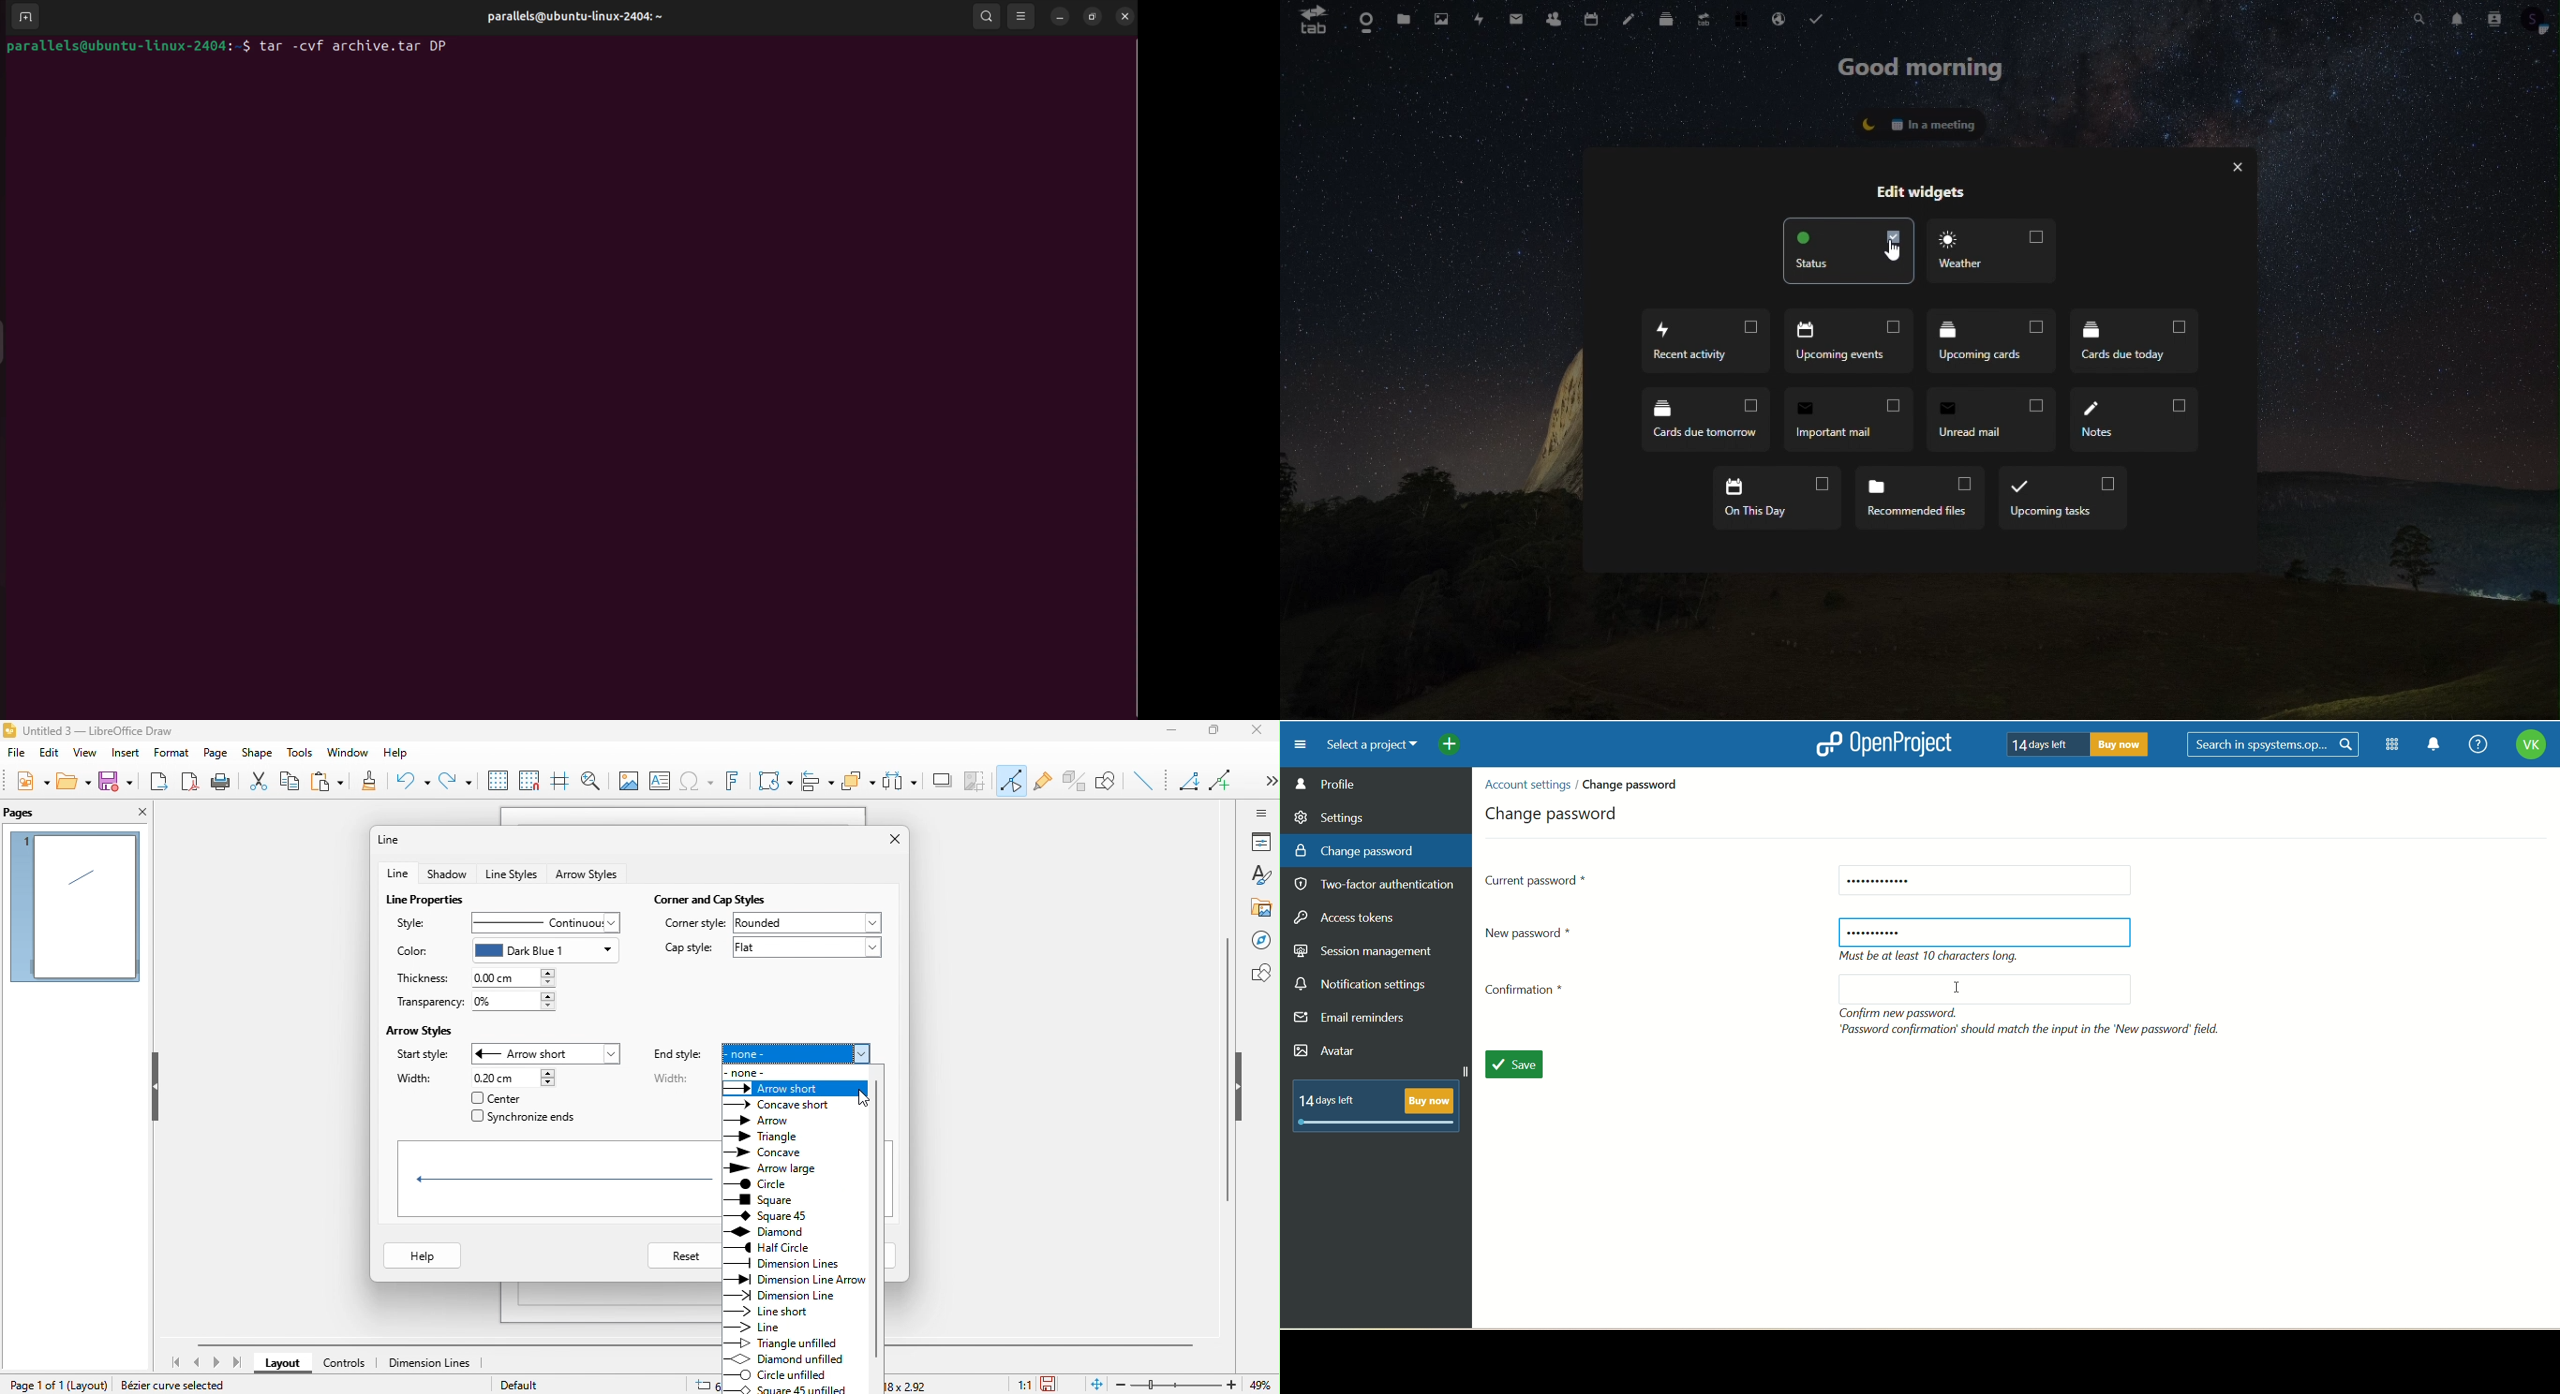 Image resolution: width=2576 pixels, height=1400 pixels. Describe the element at coordinates (82, 756) in the screenshot. I see `view` at that location.